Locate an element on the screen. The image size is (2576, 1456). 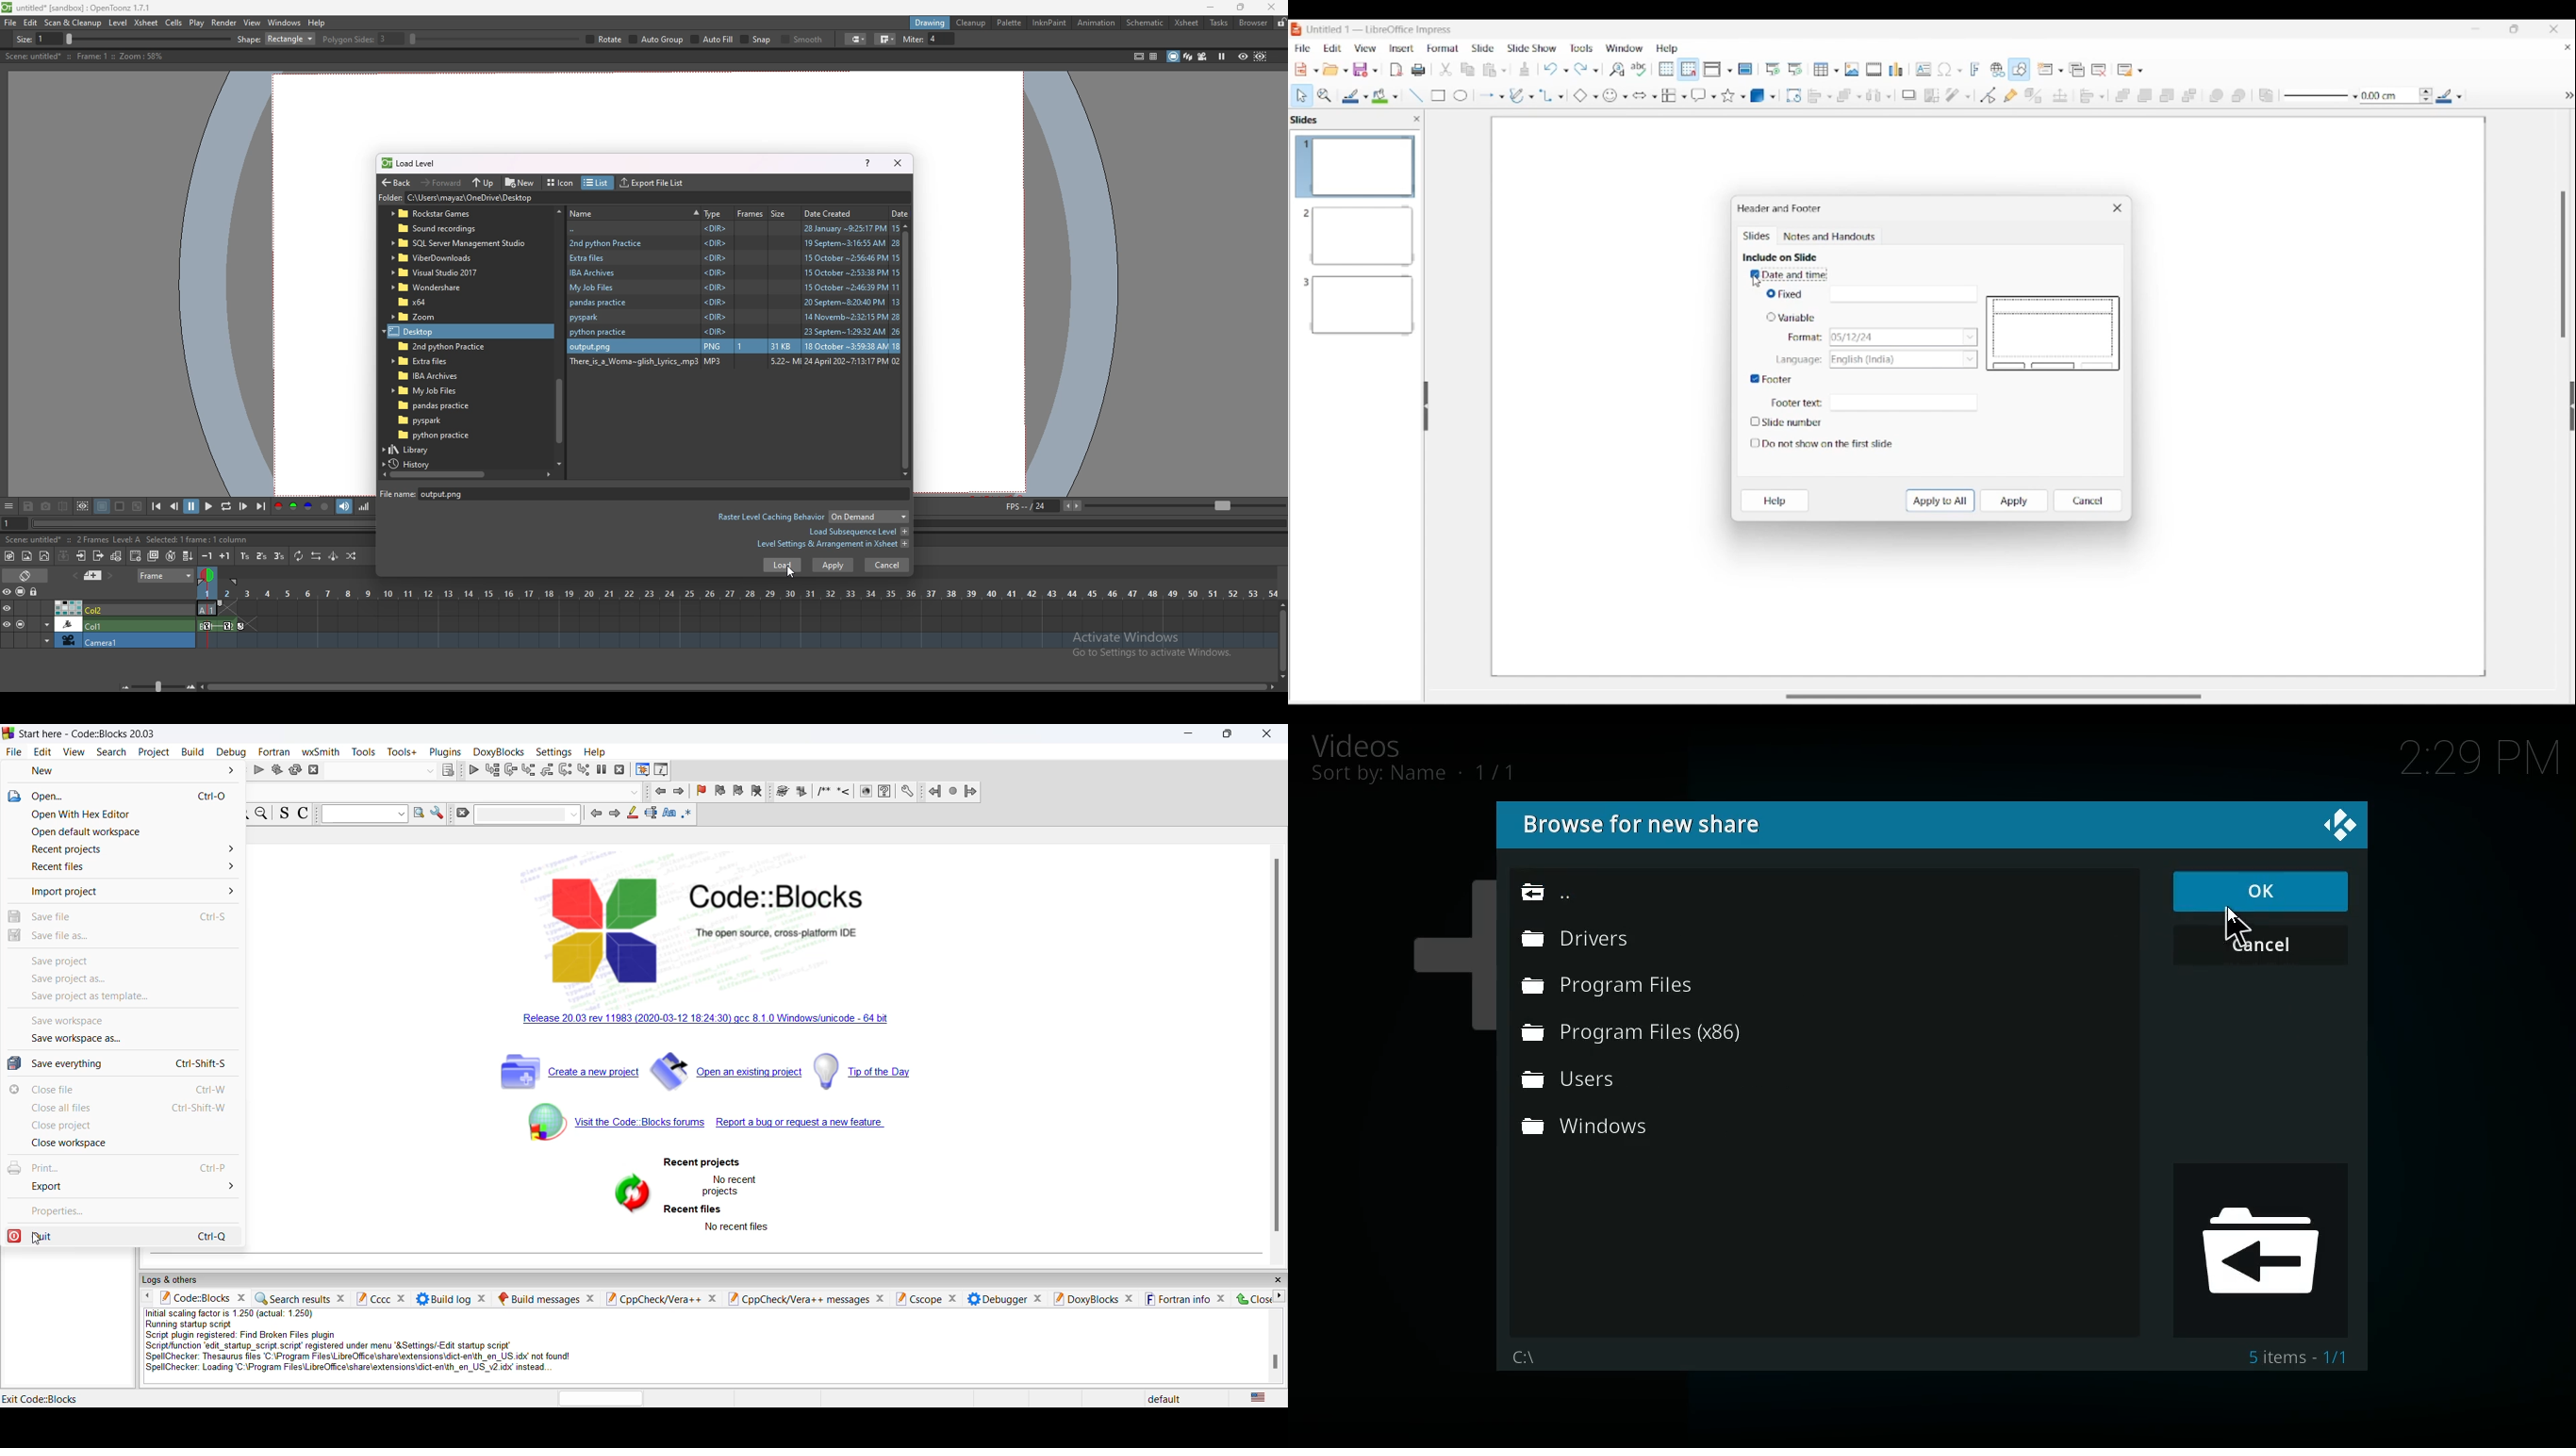
Insert textbox is located at coordinates (1924, 69).